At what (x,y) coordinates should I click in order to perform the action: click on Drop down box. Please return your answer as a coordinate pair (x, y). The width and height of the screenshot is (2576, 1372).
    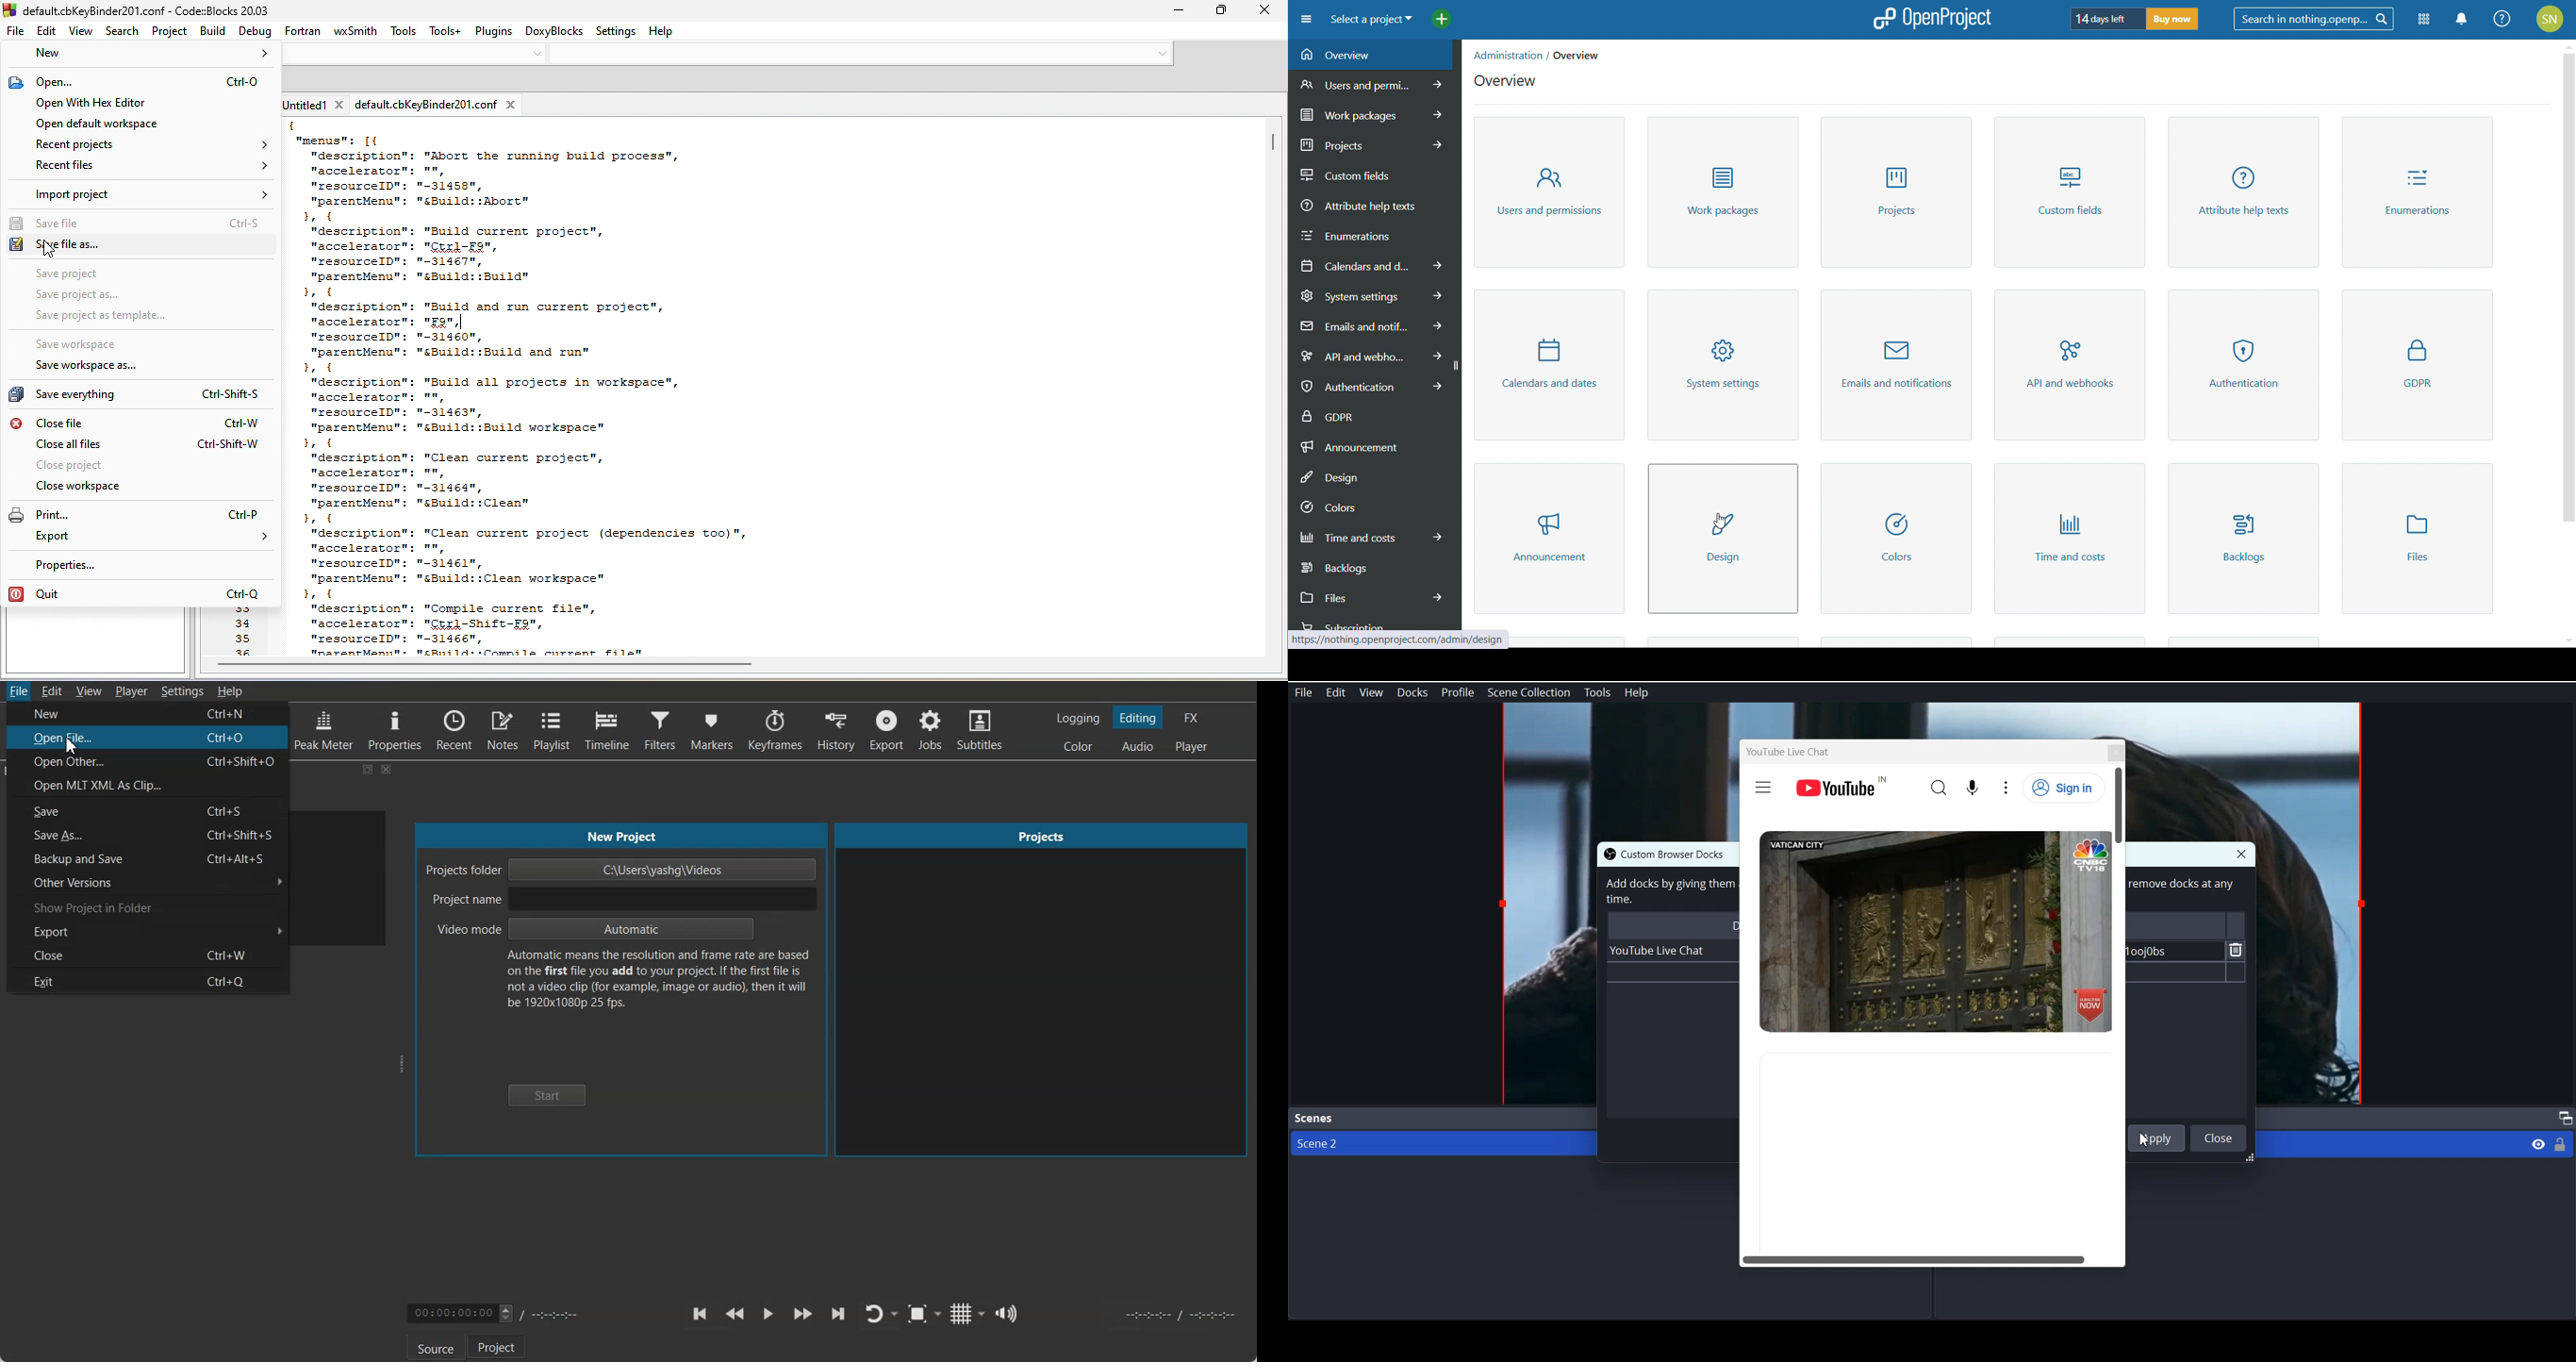
    Looking at the image, I should click on (941, 1313).